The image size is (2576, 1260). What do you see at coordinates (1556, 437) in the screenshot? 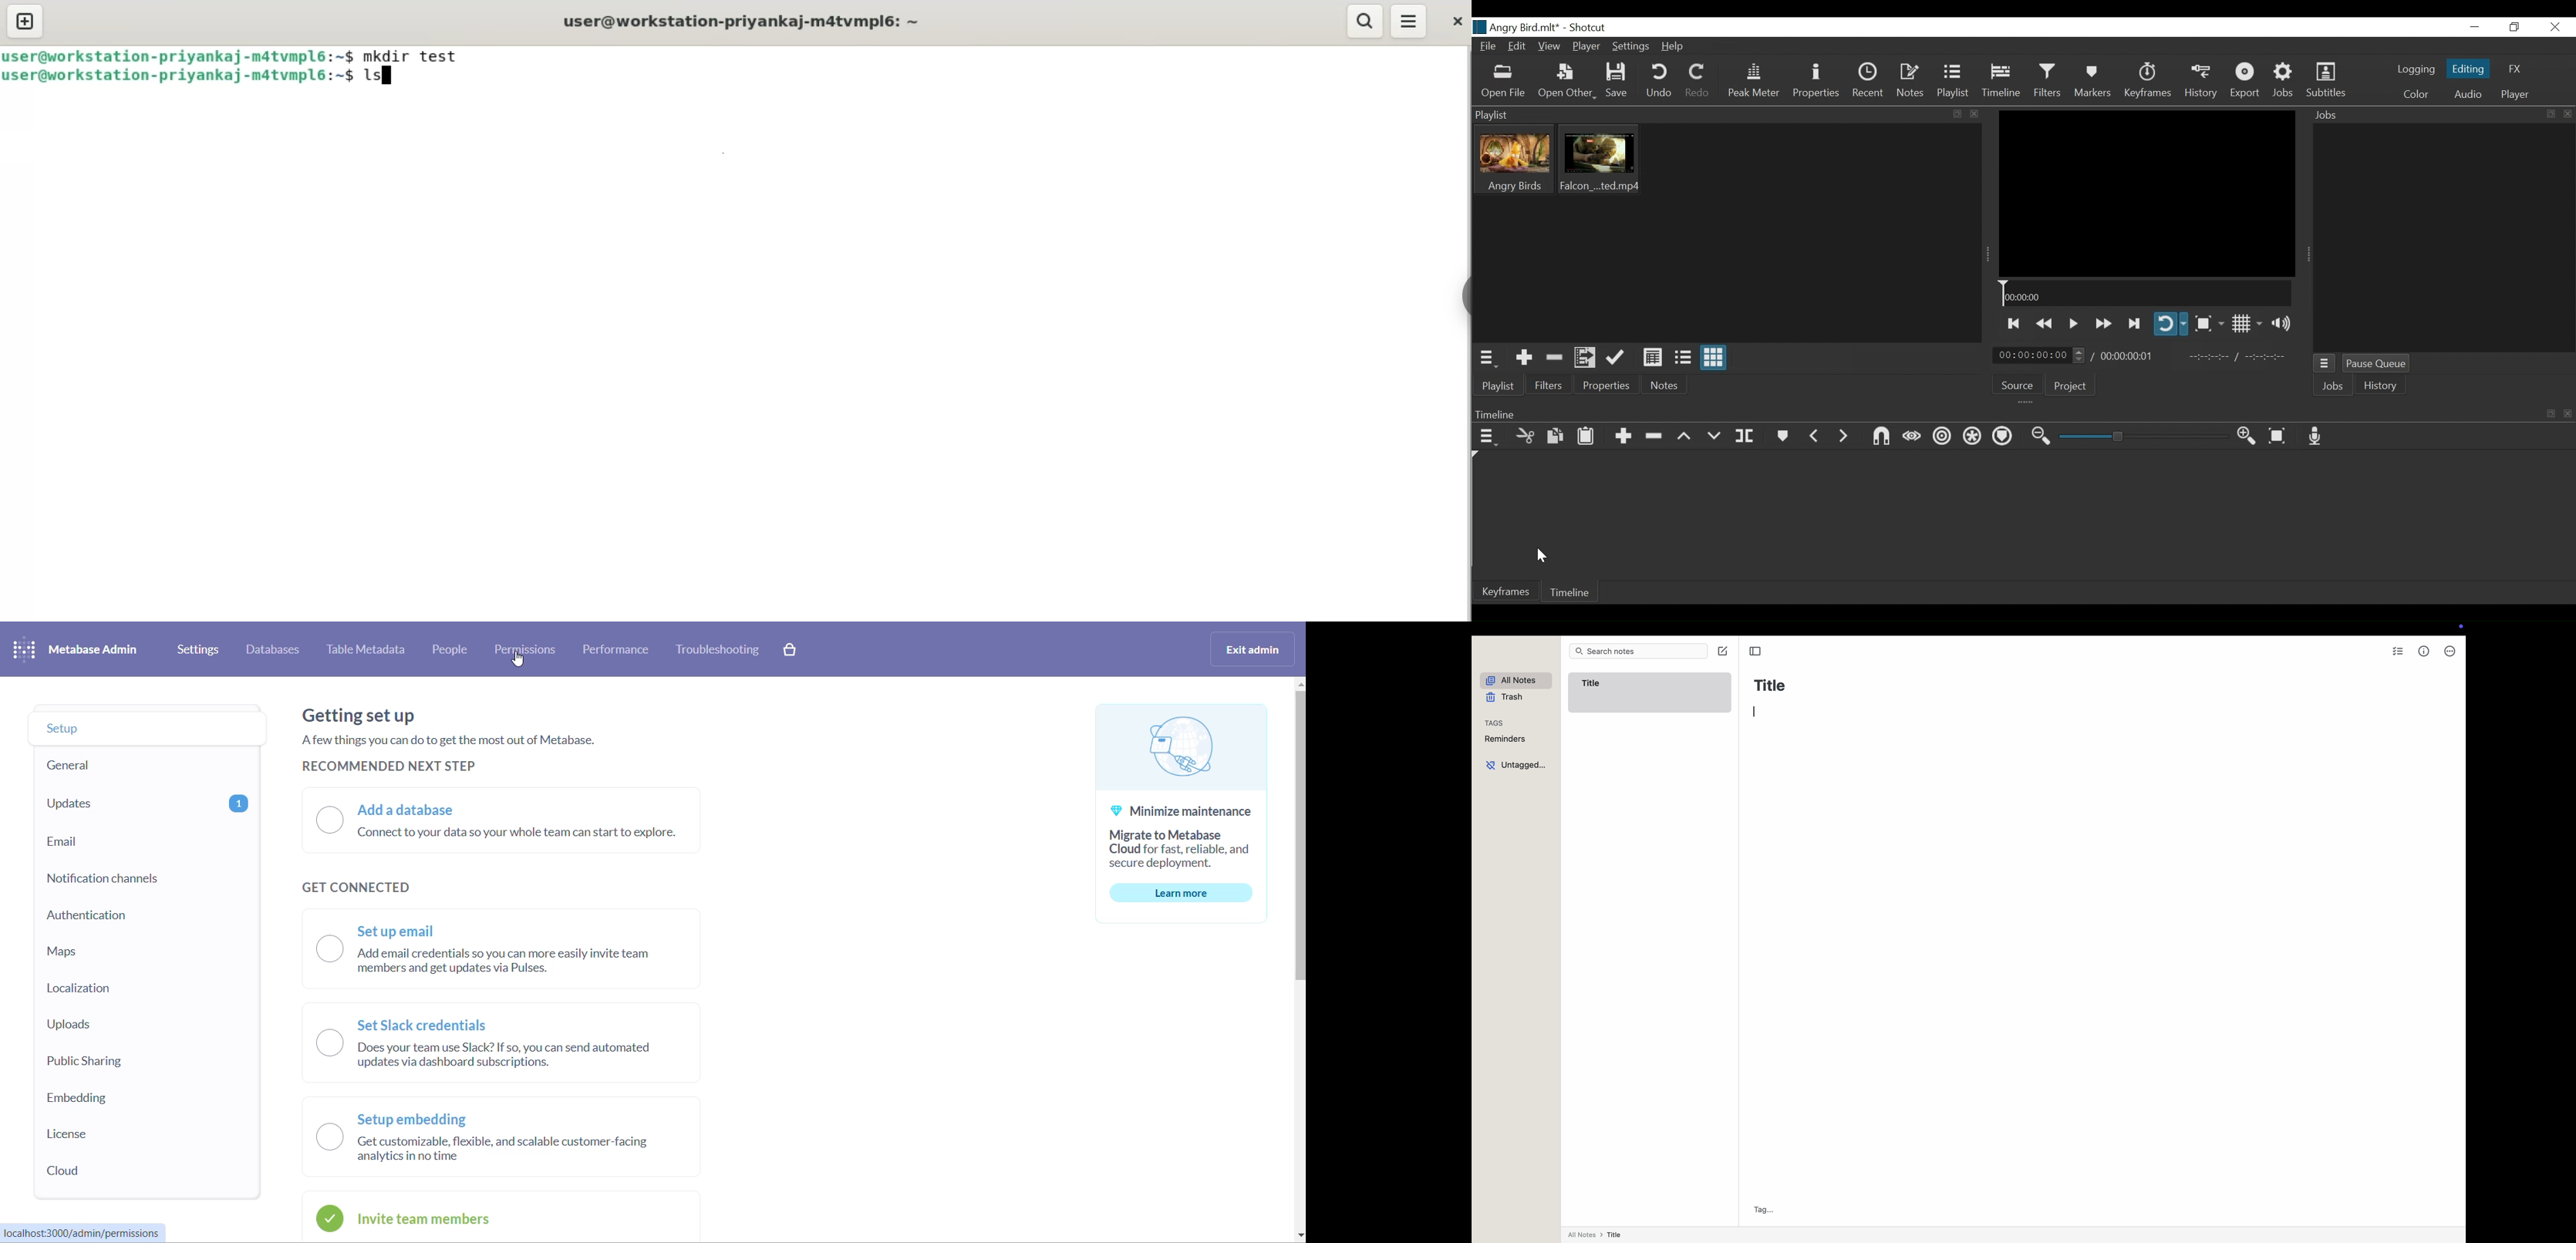
I see `Copy` at bounding box center [1556, 437].